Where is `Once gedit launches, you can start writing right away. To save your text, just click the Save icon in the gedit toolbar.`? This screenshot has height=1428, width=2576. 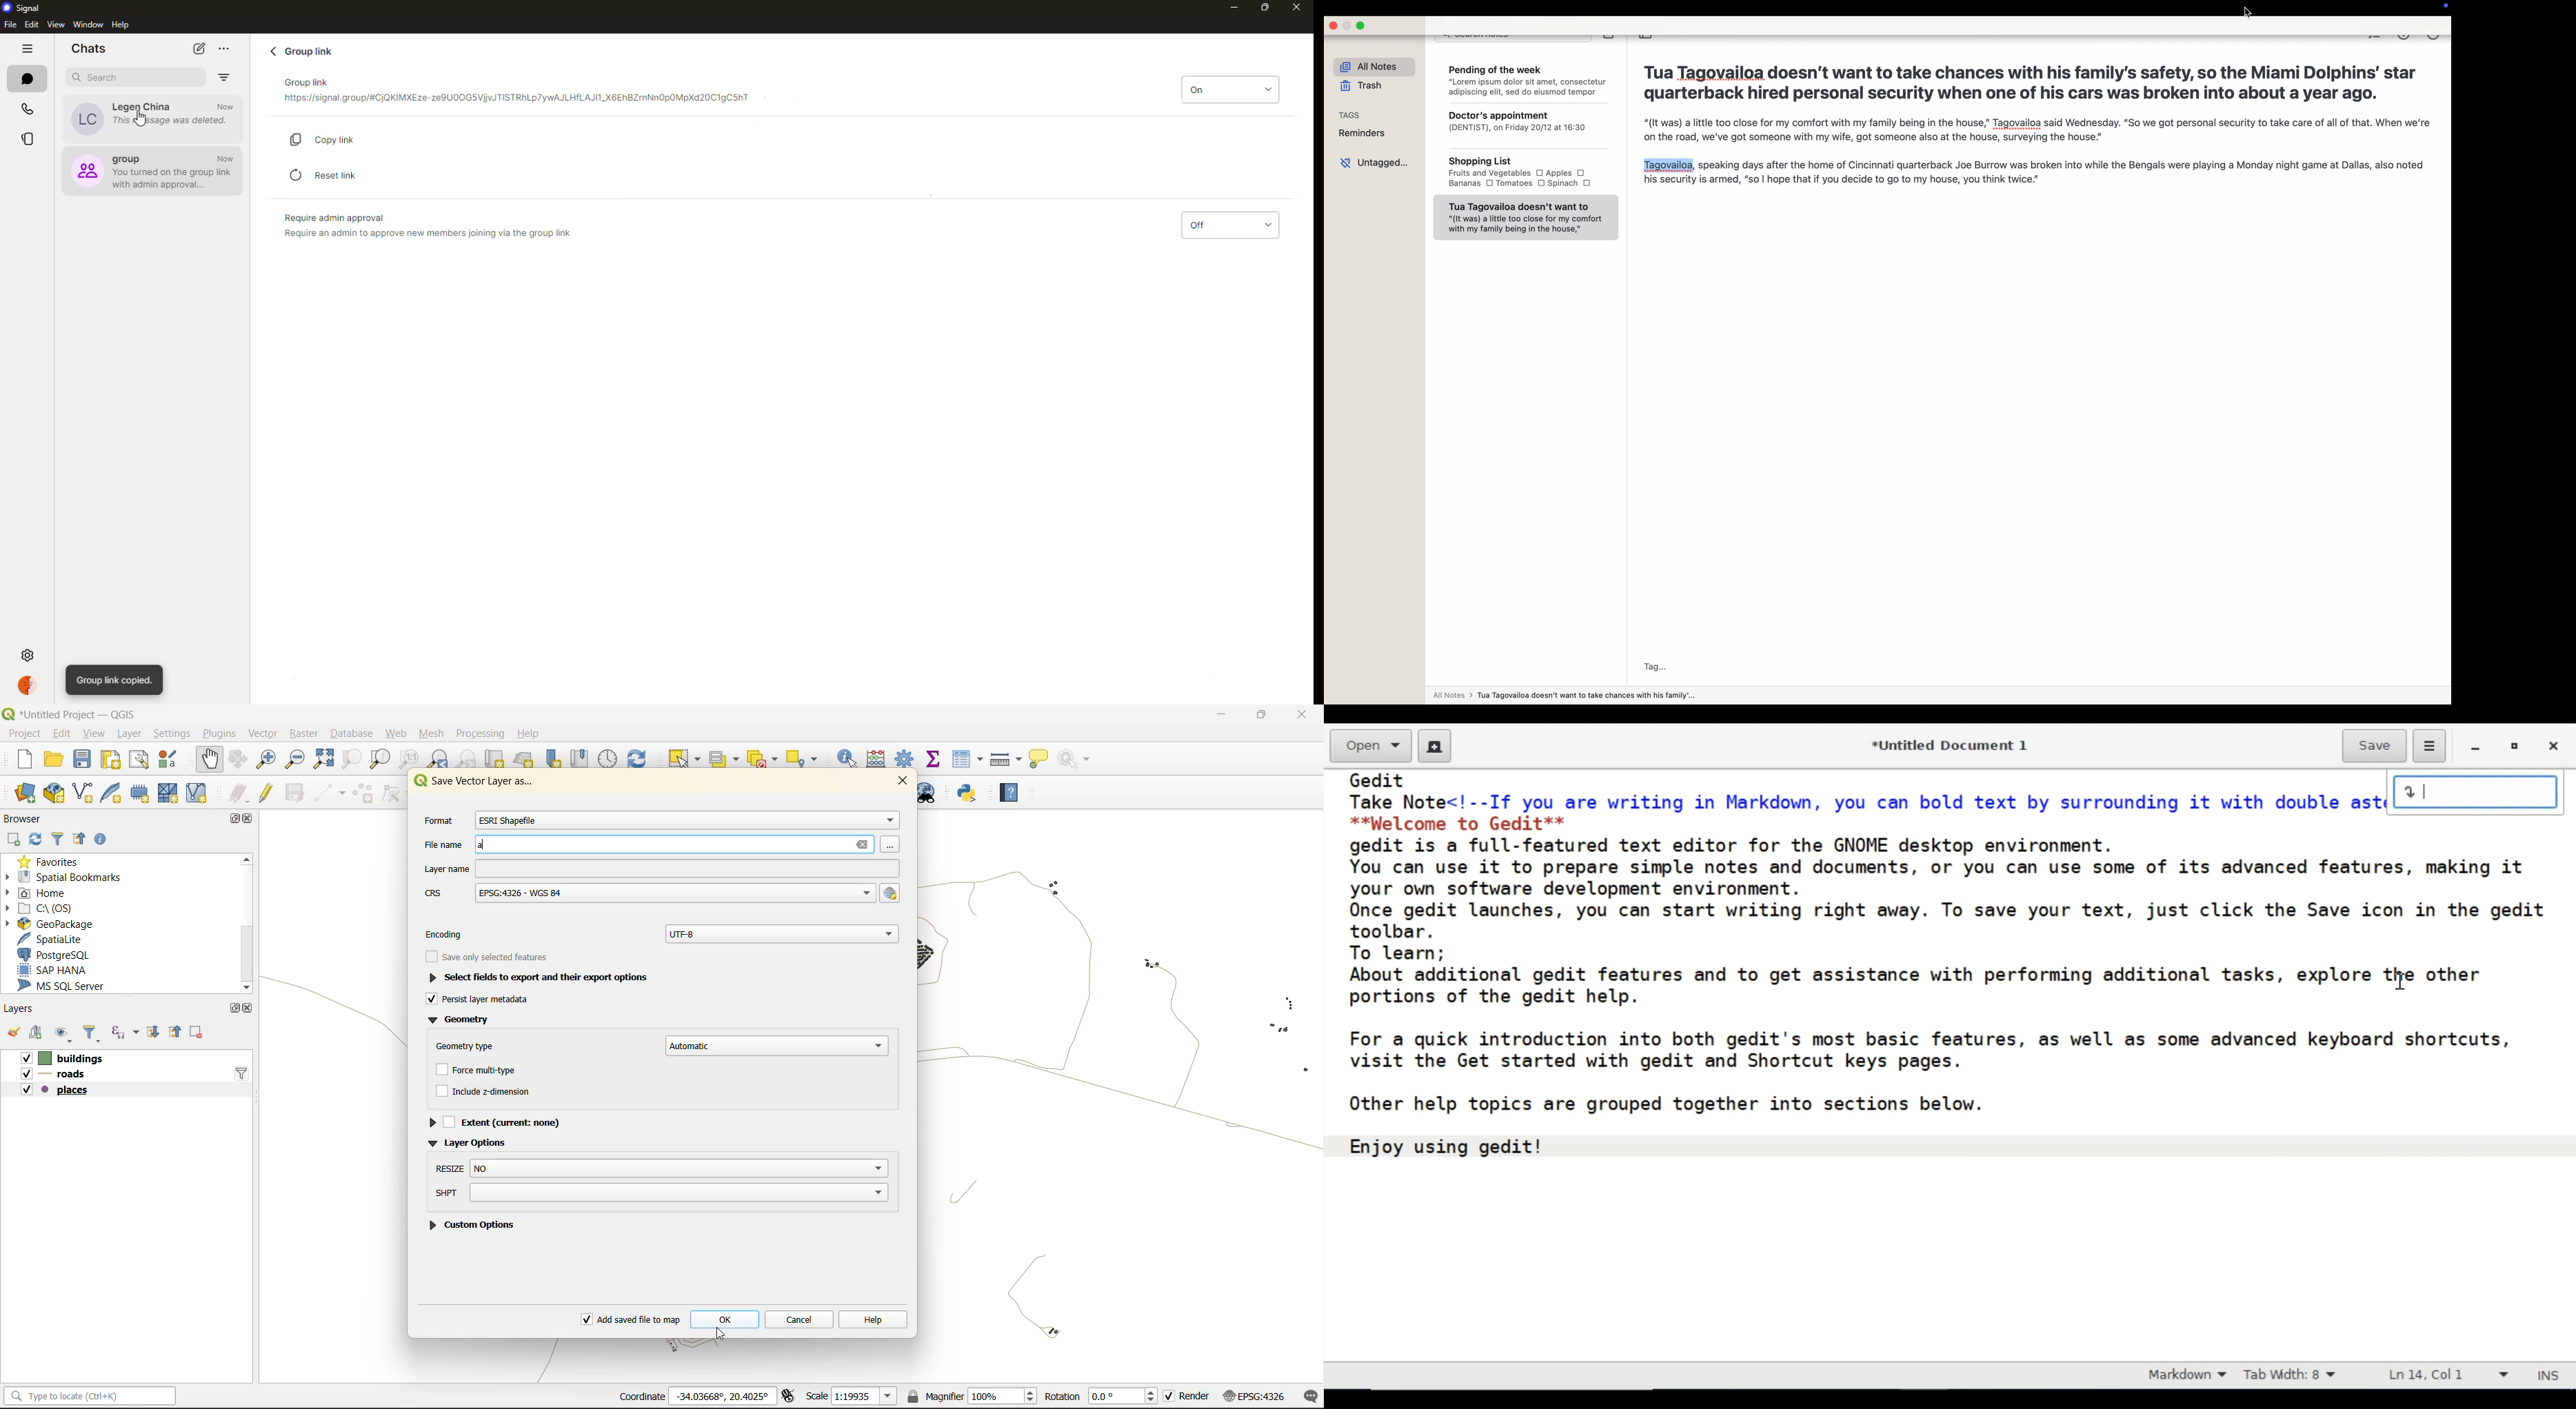 Once gedit launches, you can start writing right away. To save your text, just click the Save icon in the gedit toolbar. is located at coordinates (1954, 920).